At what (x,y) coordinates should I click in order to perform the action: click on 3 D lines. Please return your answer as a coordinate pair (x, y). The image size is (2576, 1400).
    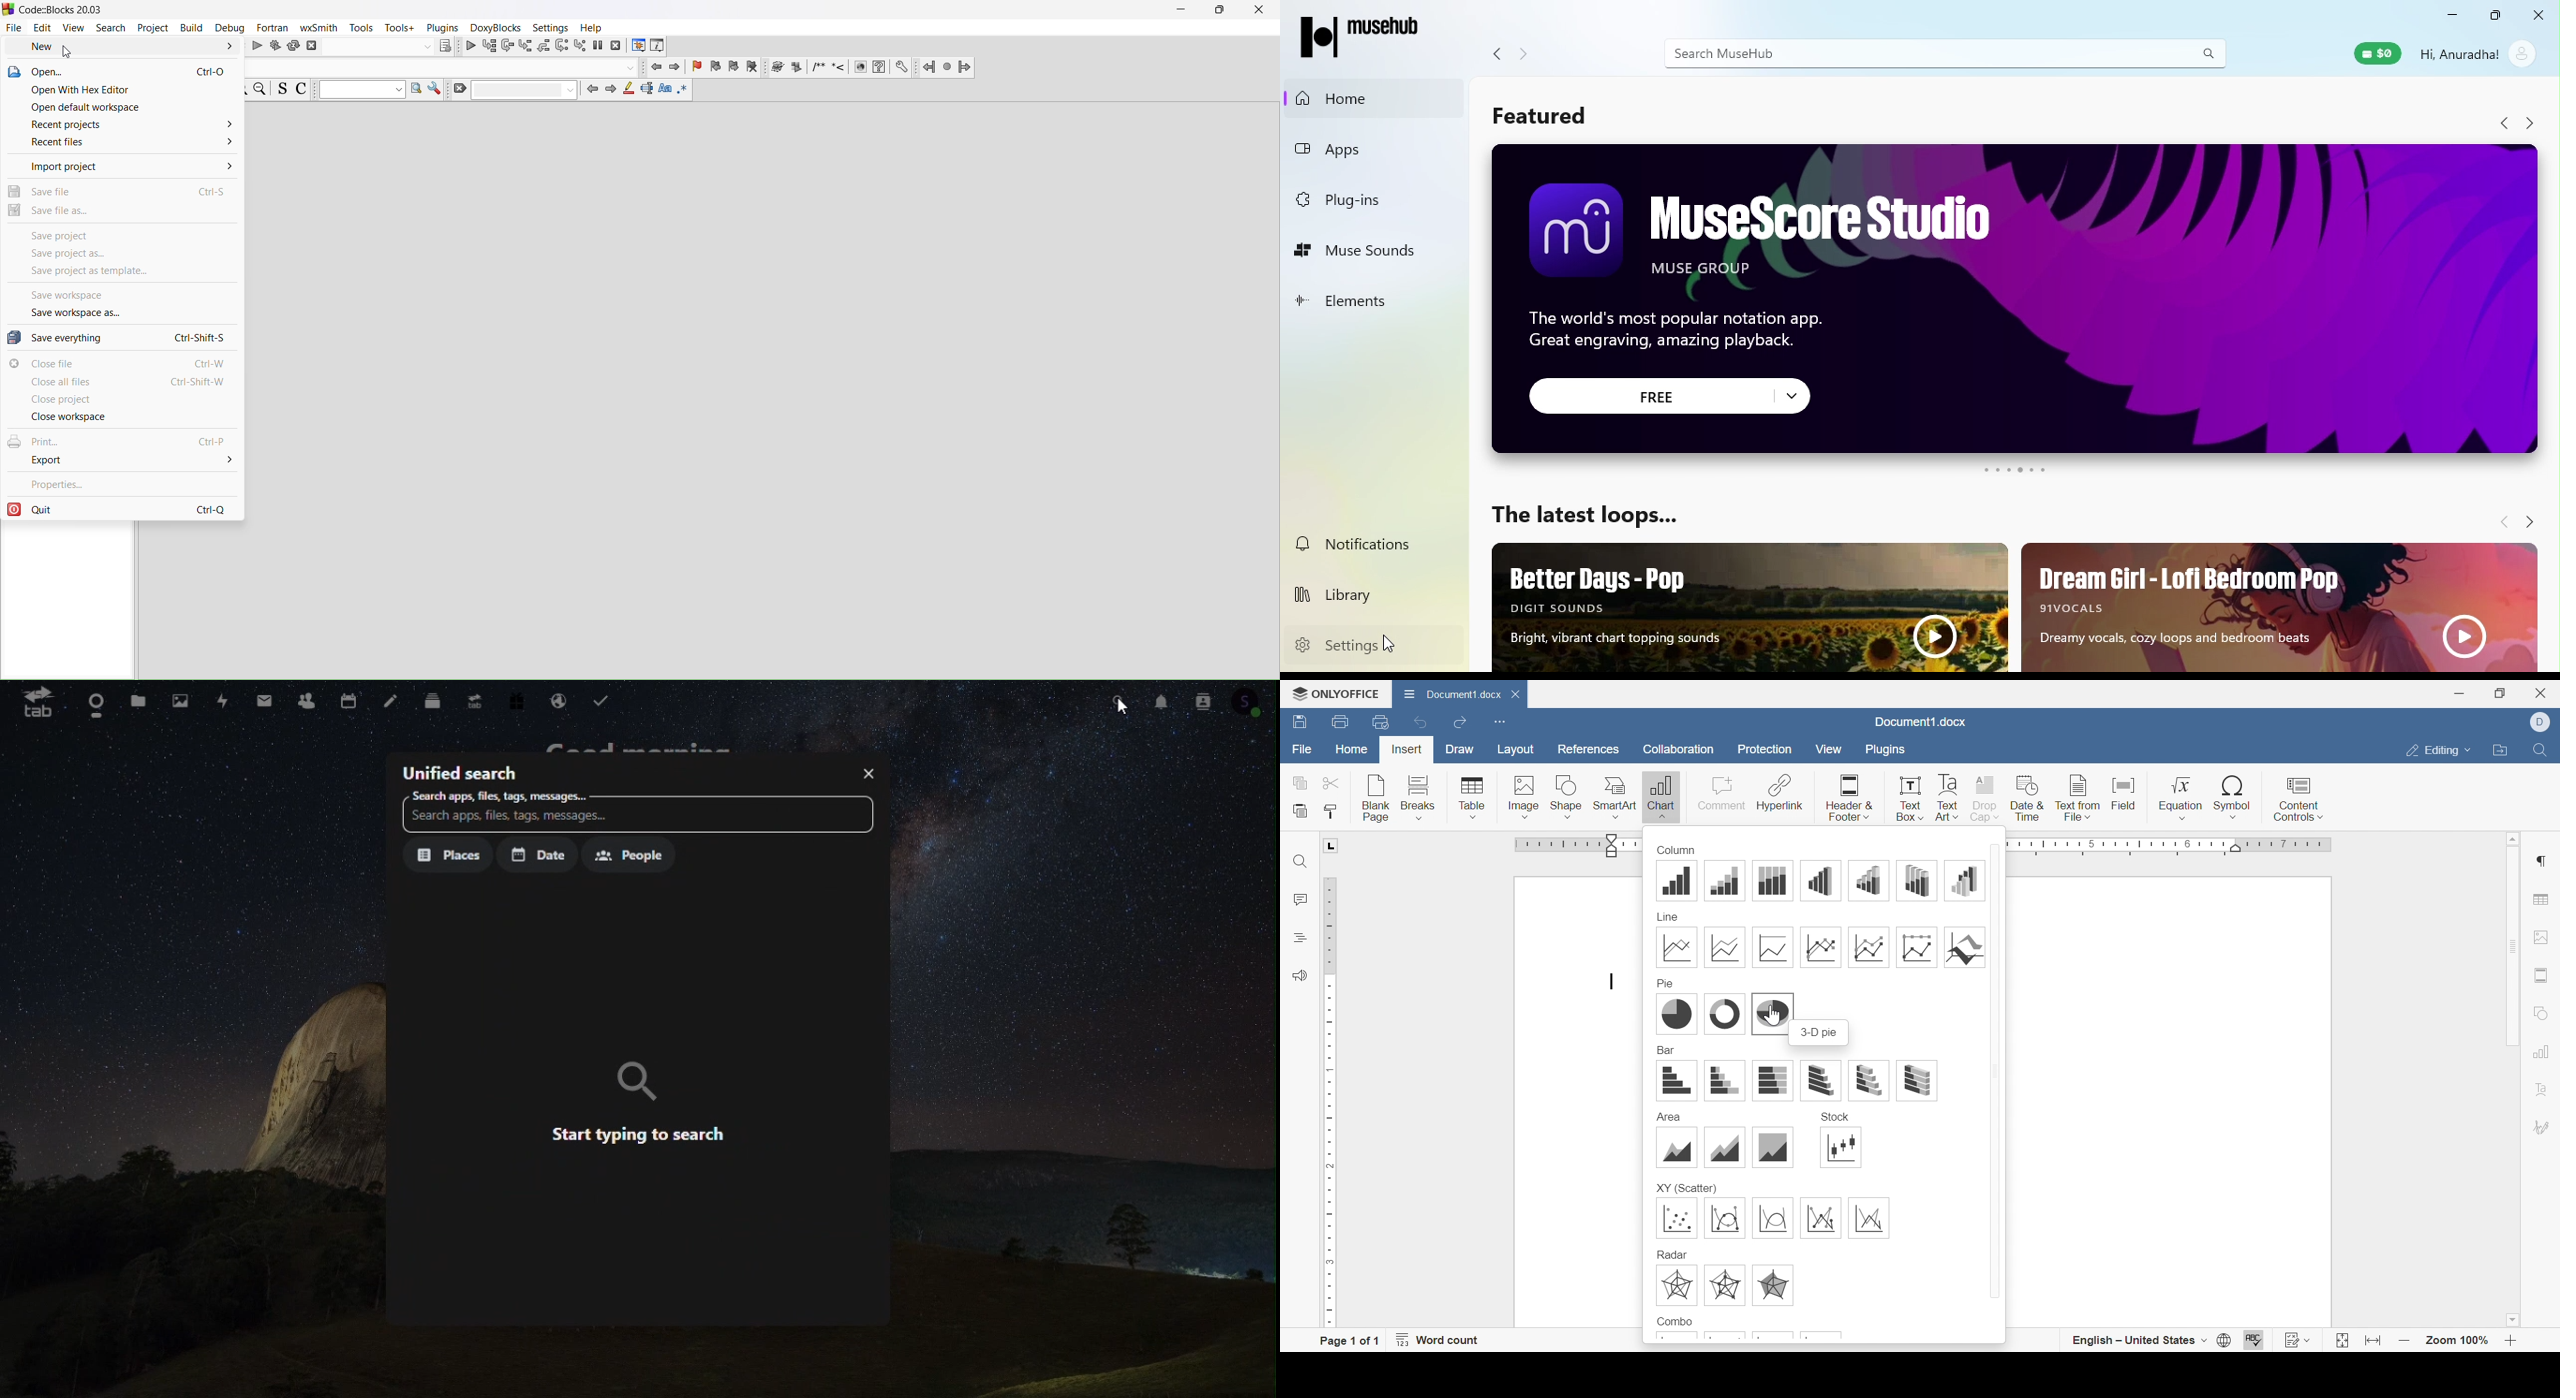
    Looking at the image, I should click on (1965, 946).